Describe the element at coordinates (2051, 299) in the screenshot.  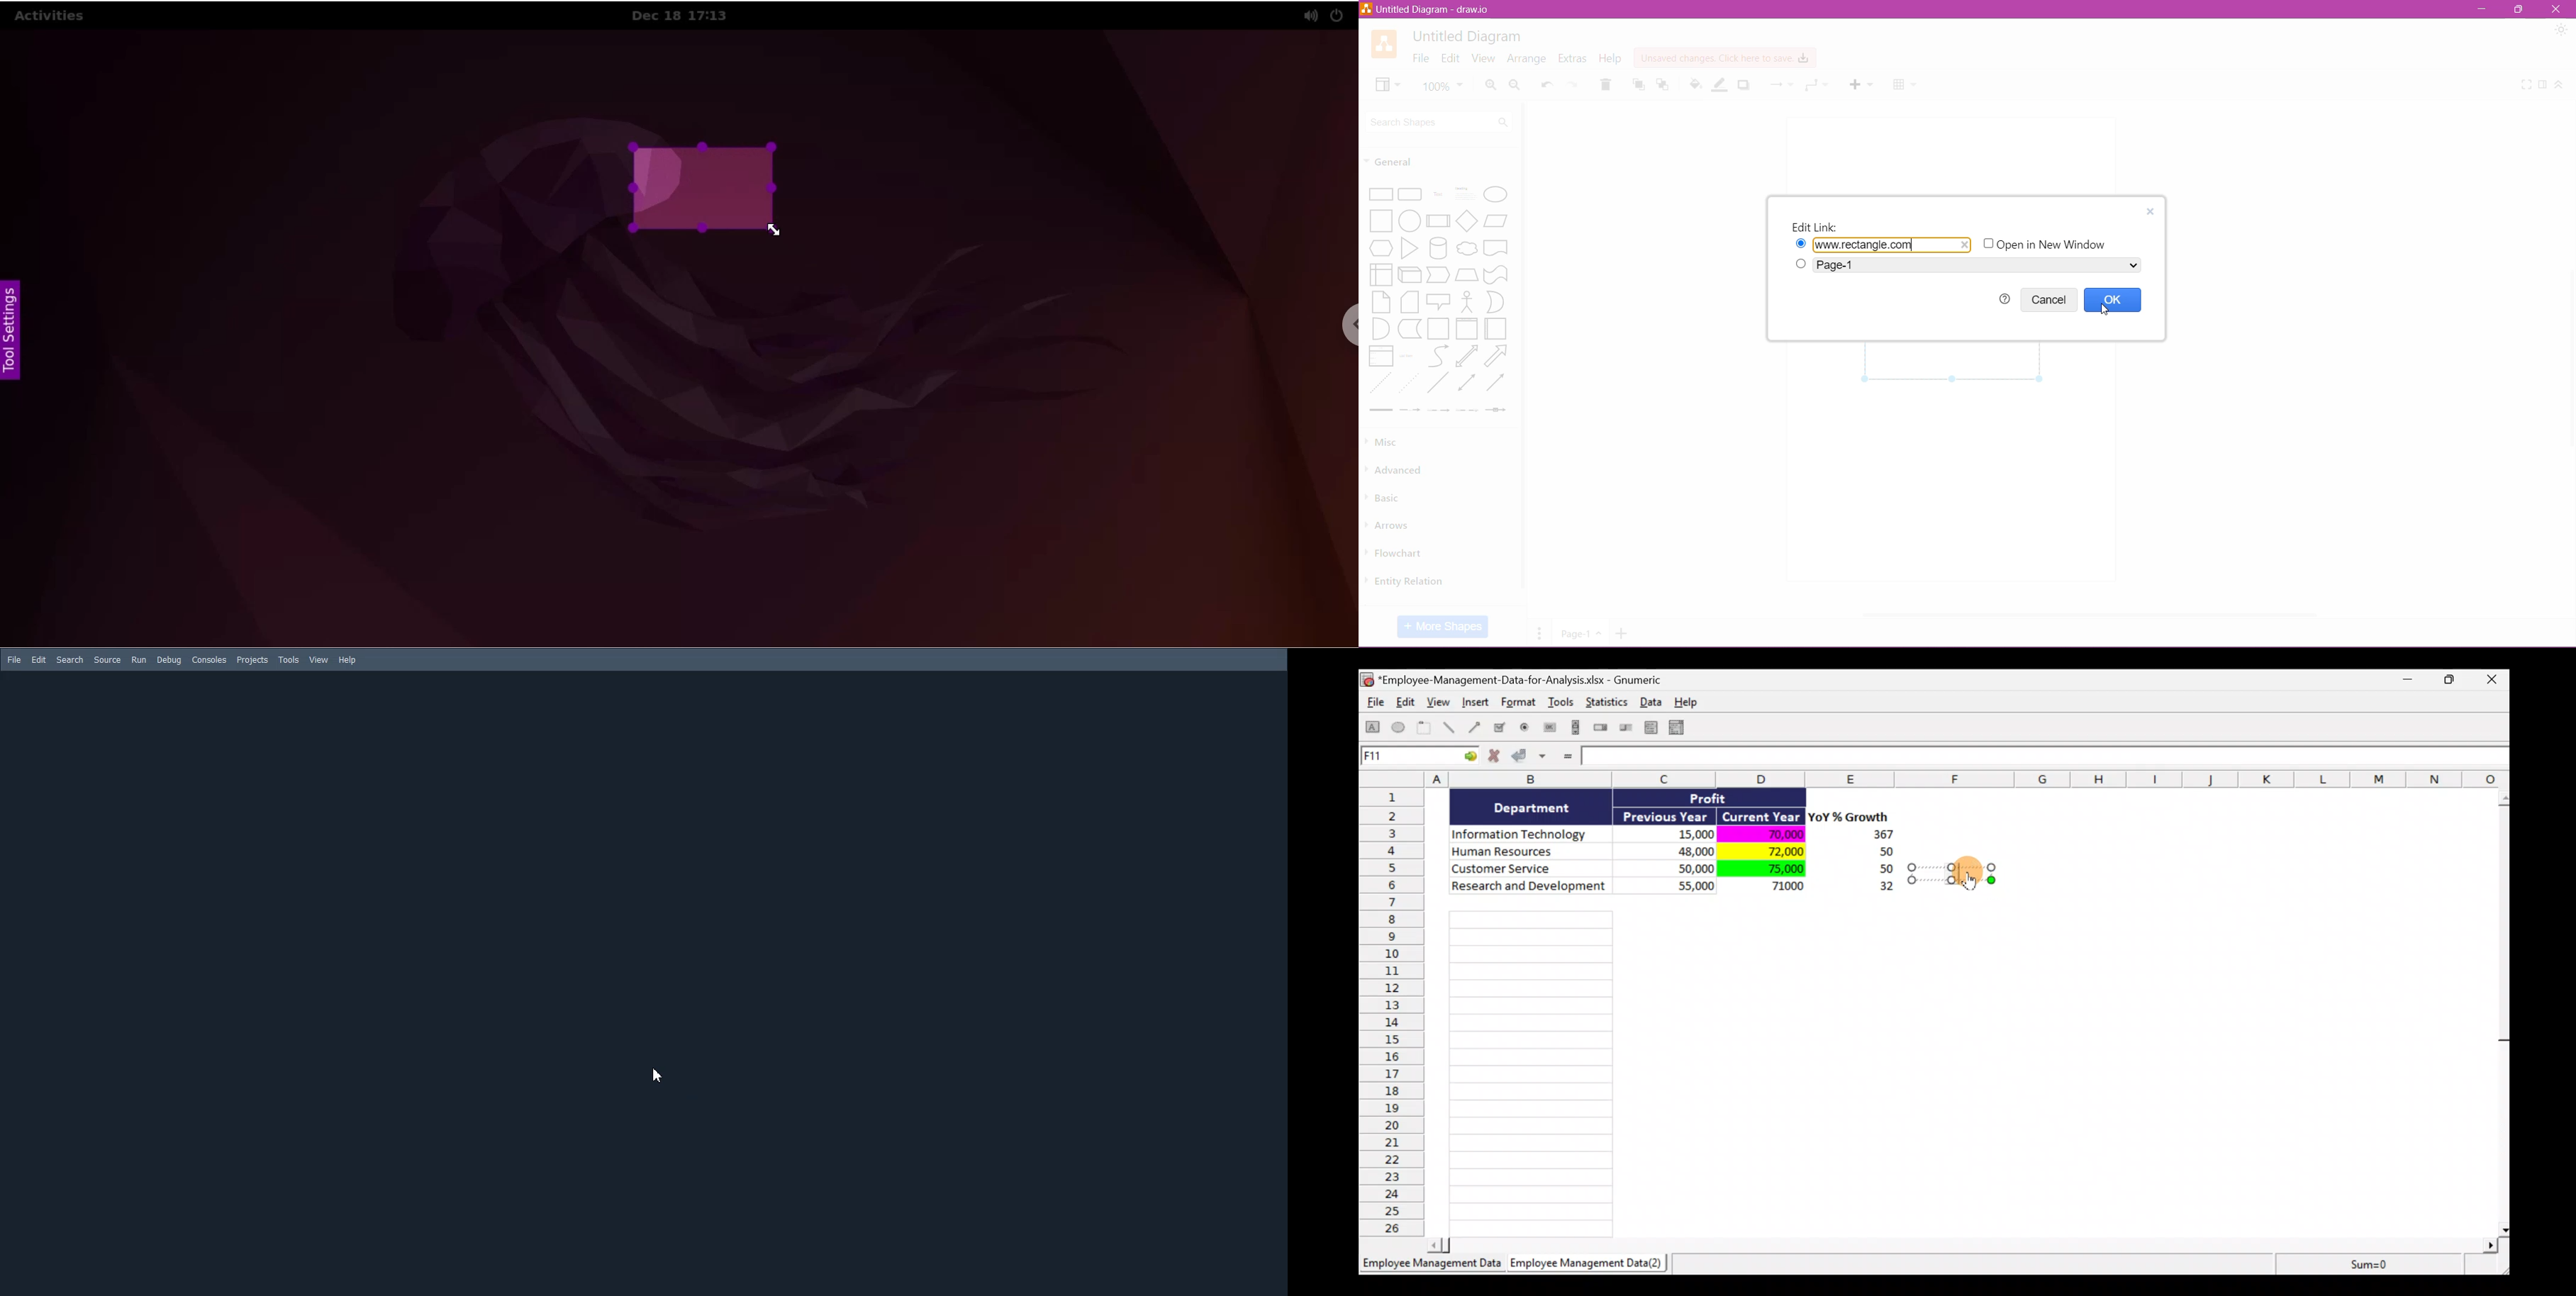
I see `Cancel` at that location.